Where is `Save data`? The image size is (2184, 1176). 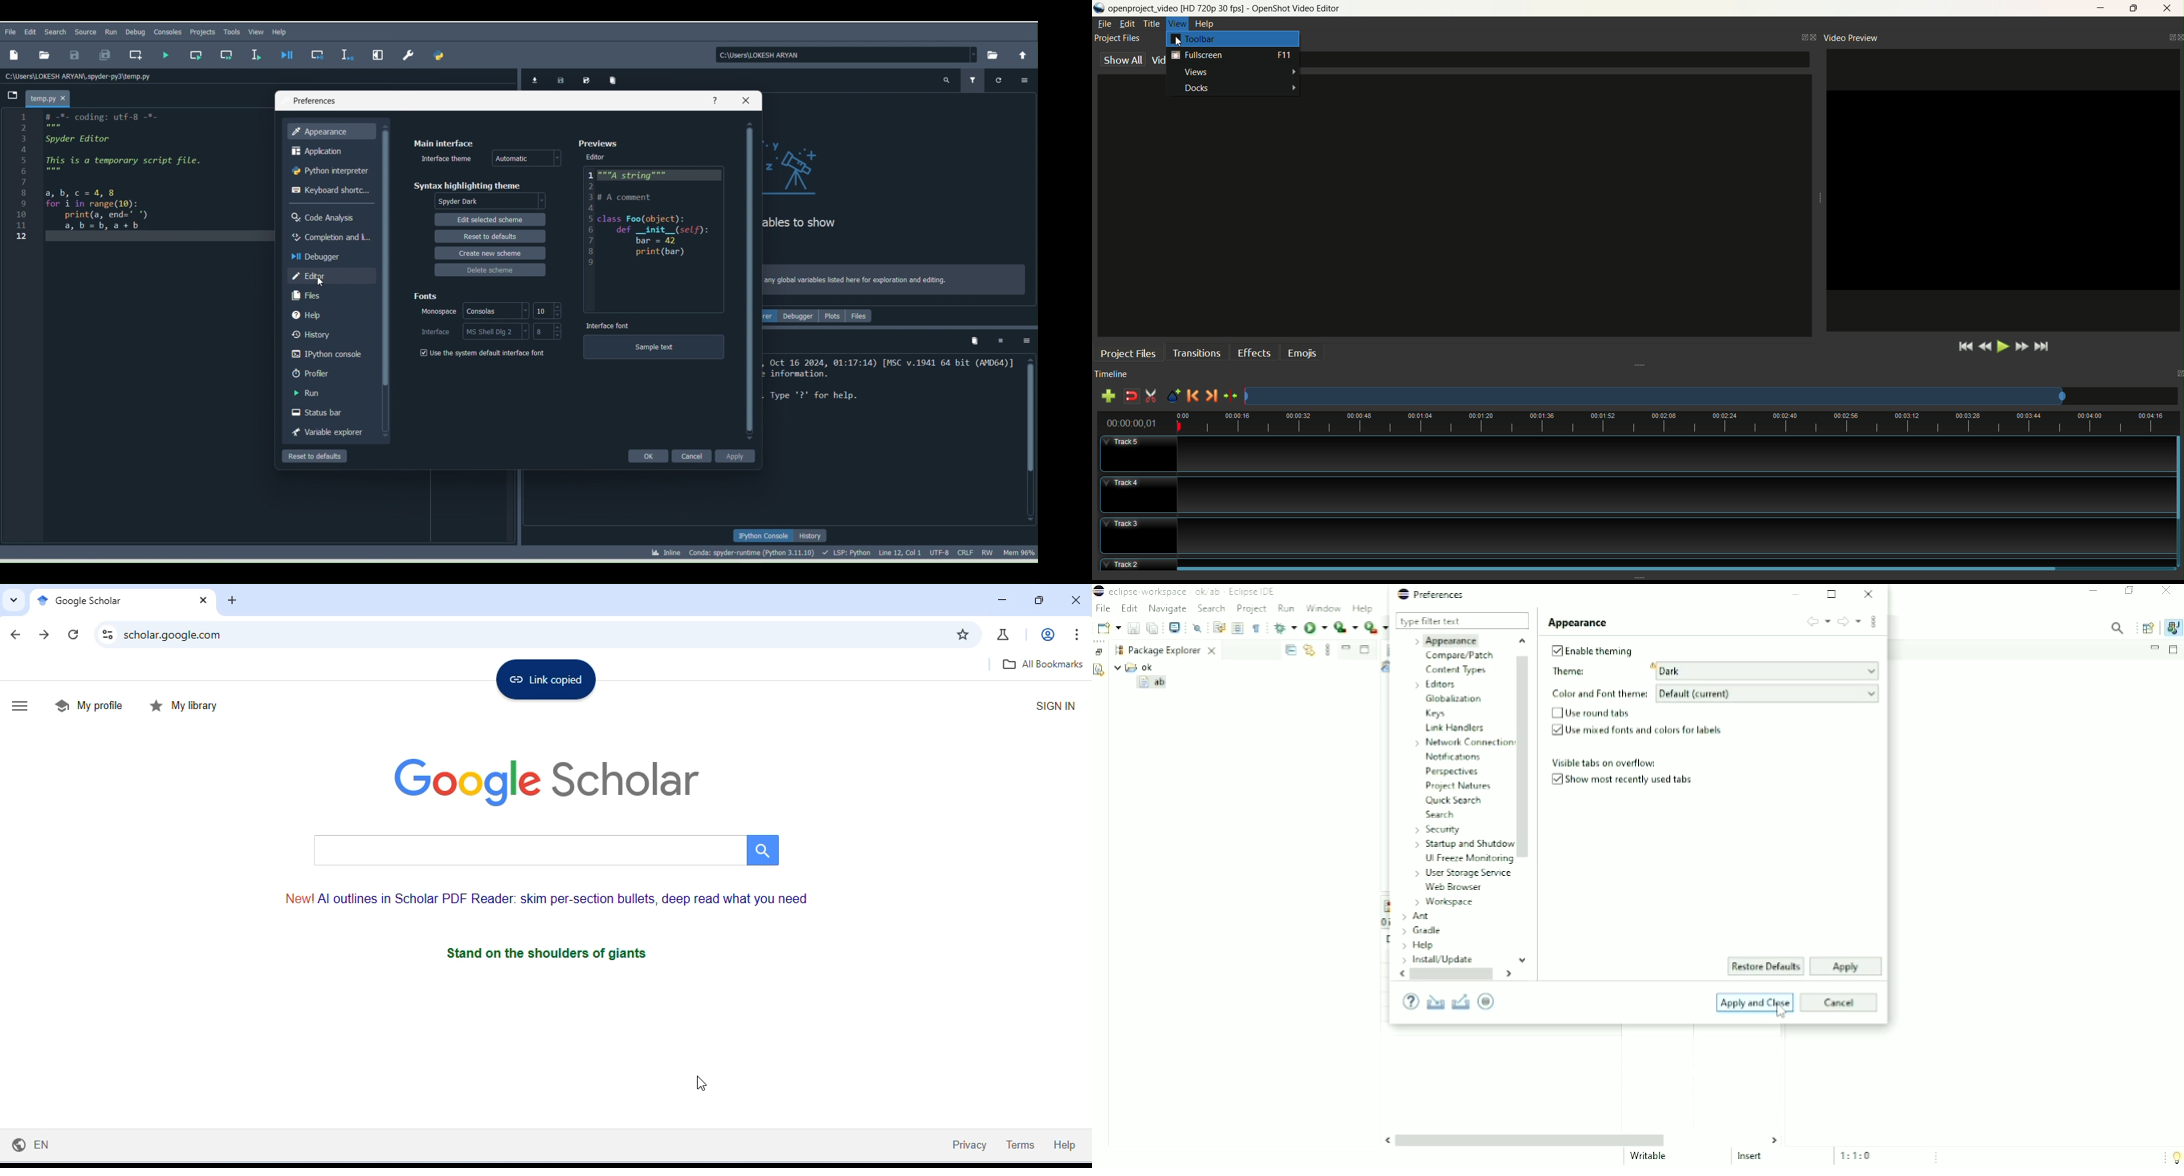
Save data is located at coordinates (559, 78).